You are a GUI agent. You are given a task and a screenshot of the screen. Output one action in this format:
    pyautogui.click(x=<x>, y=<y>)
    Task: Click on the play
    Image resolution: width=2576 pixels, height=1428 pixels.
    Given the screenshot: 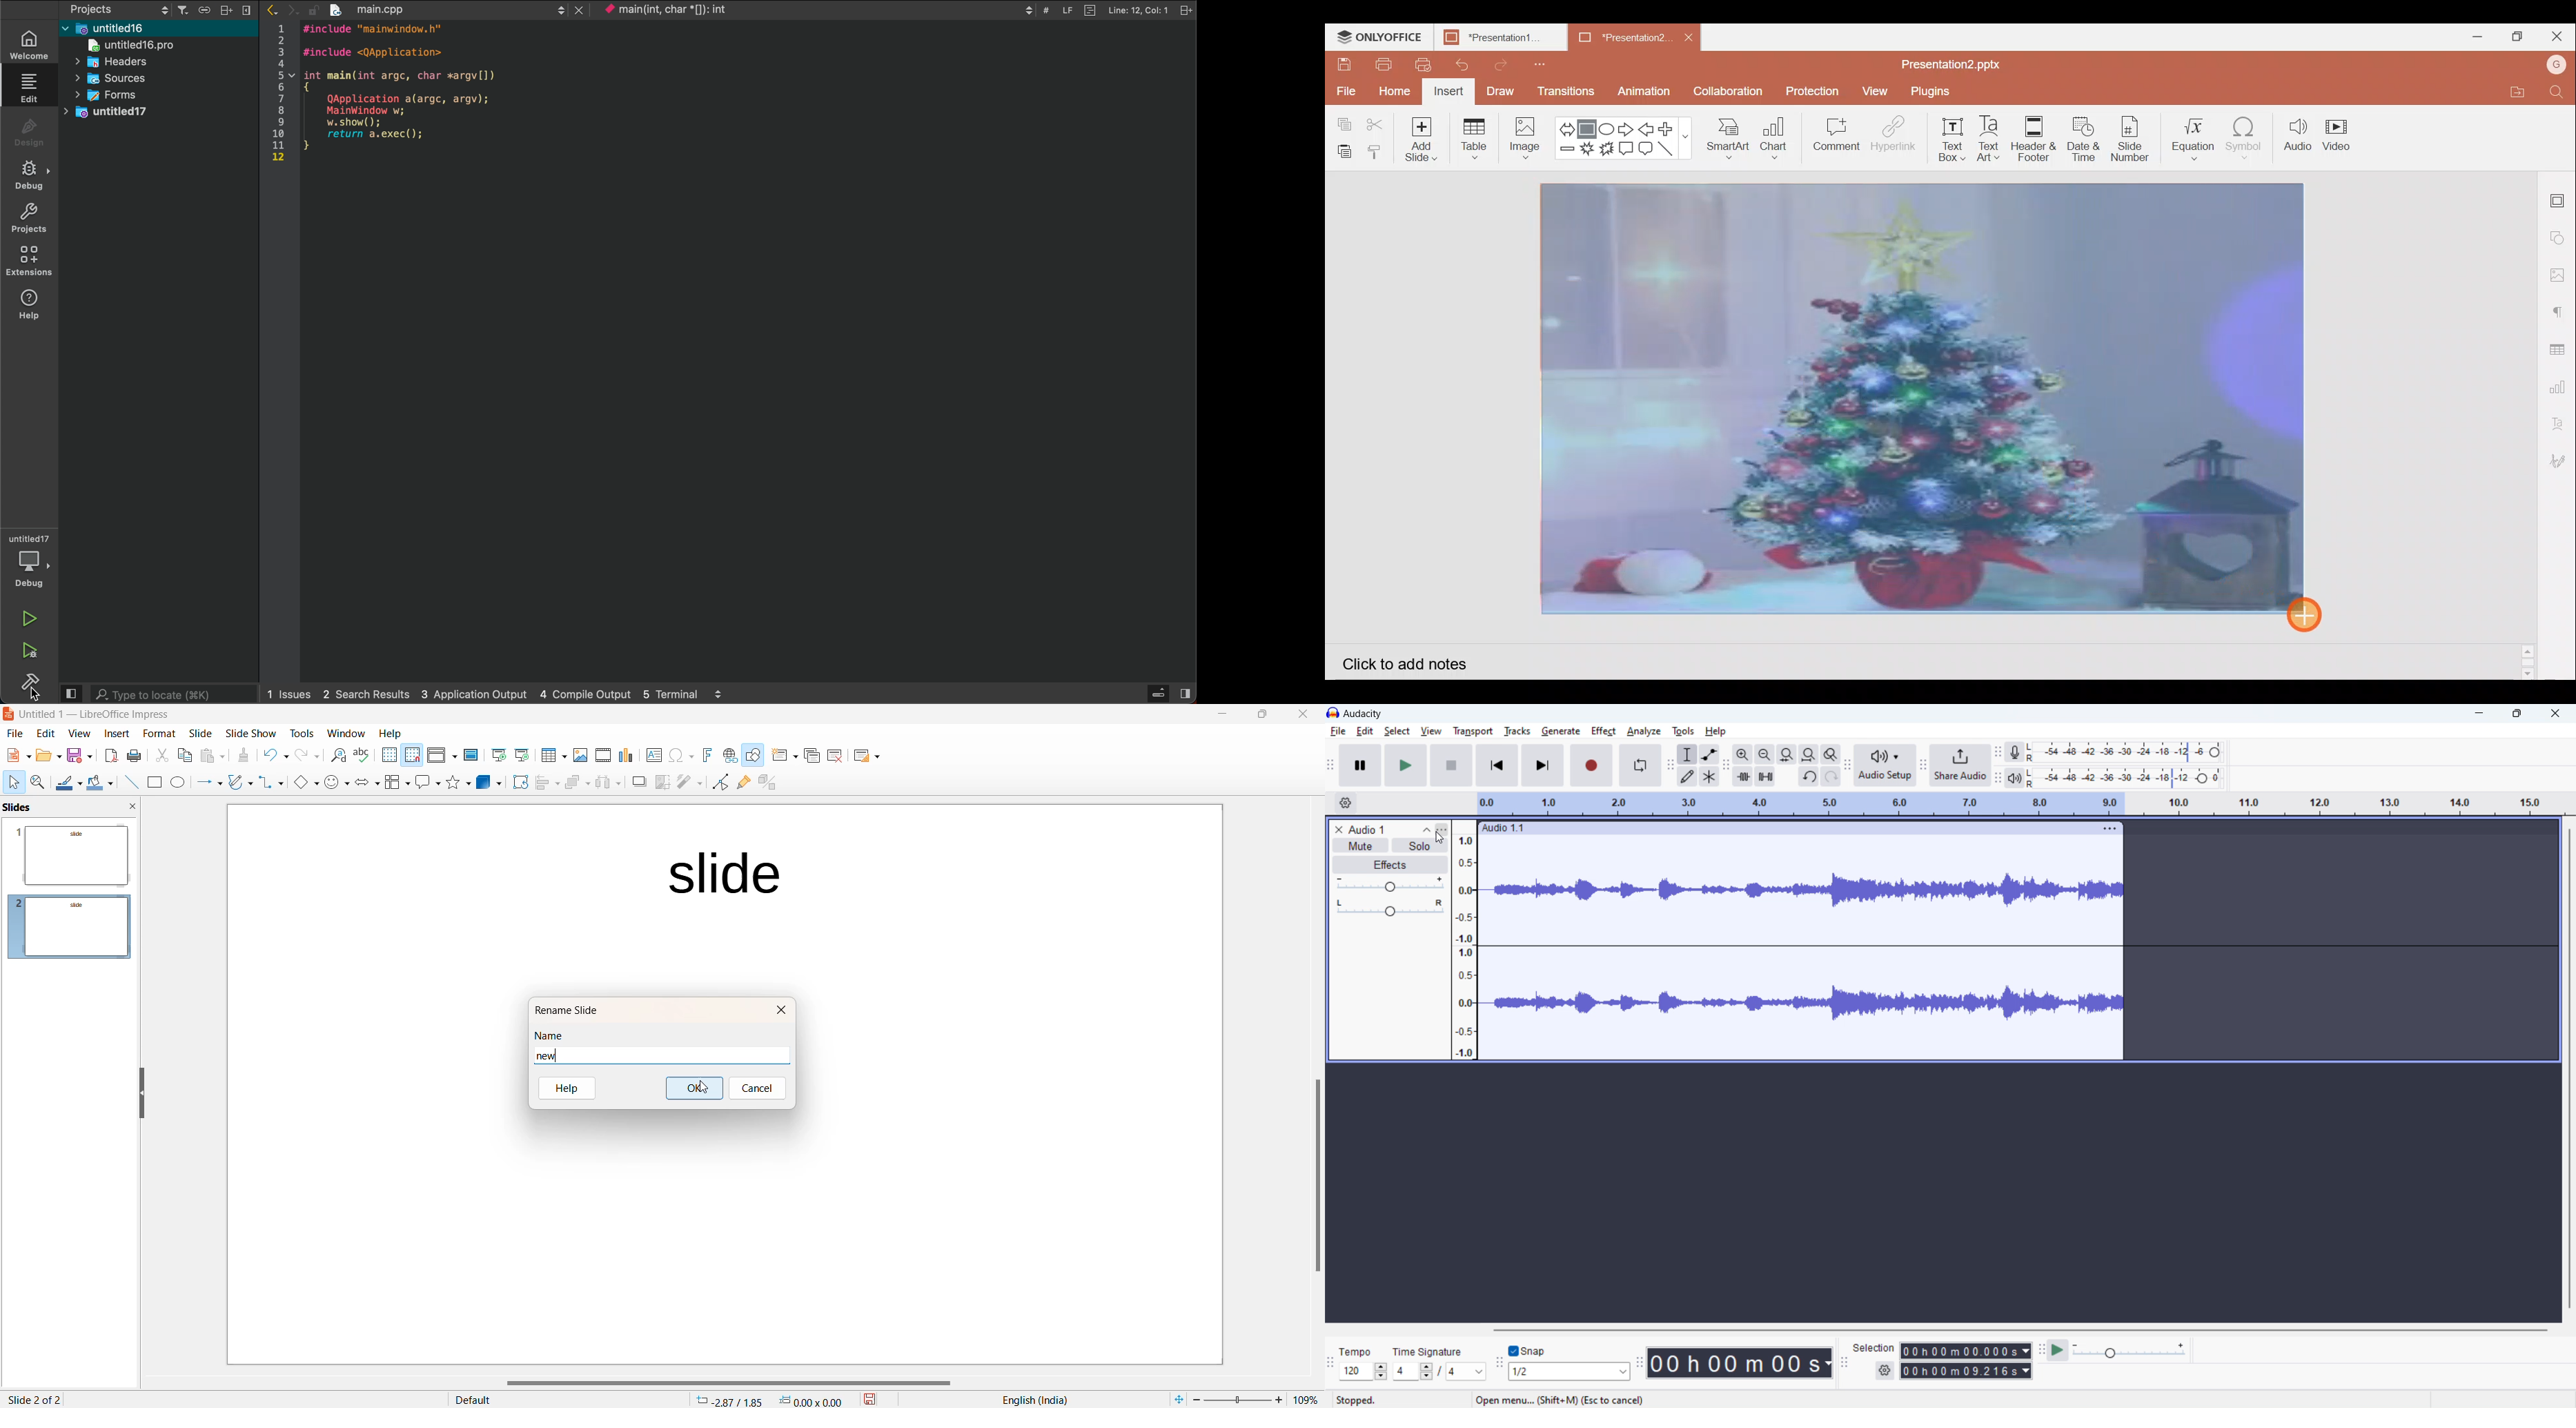 What is the action you would take?
    pyautogui.click(x=1406, y=766)
    